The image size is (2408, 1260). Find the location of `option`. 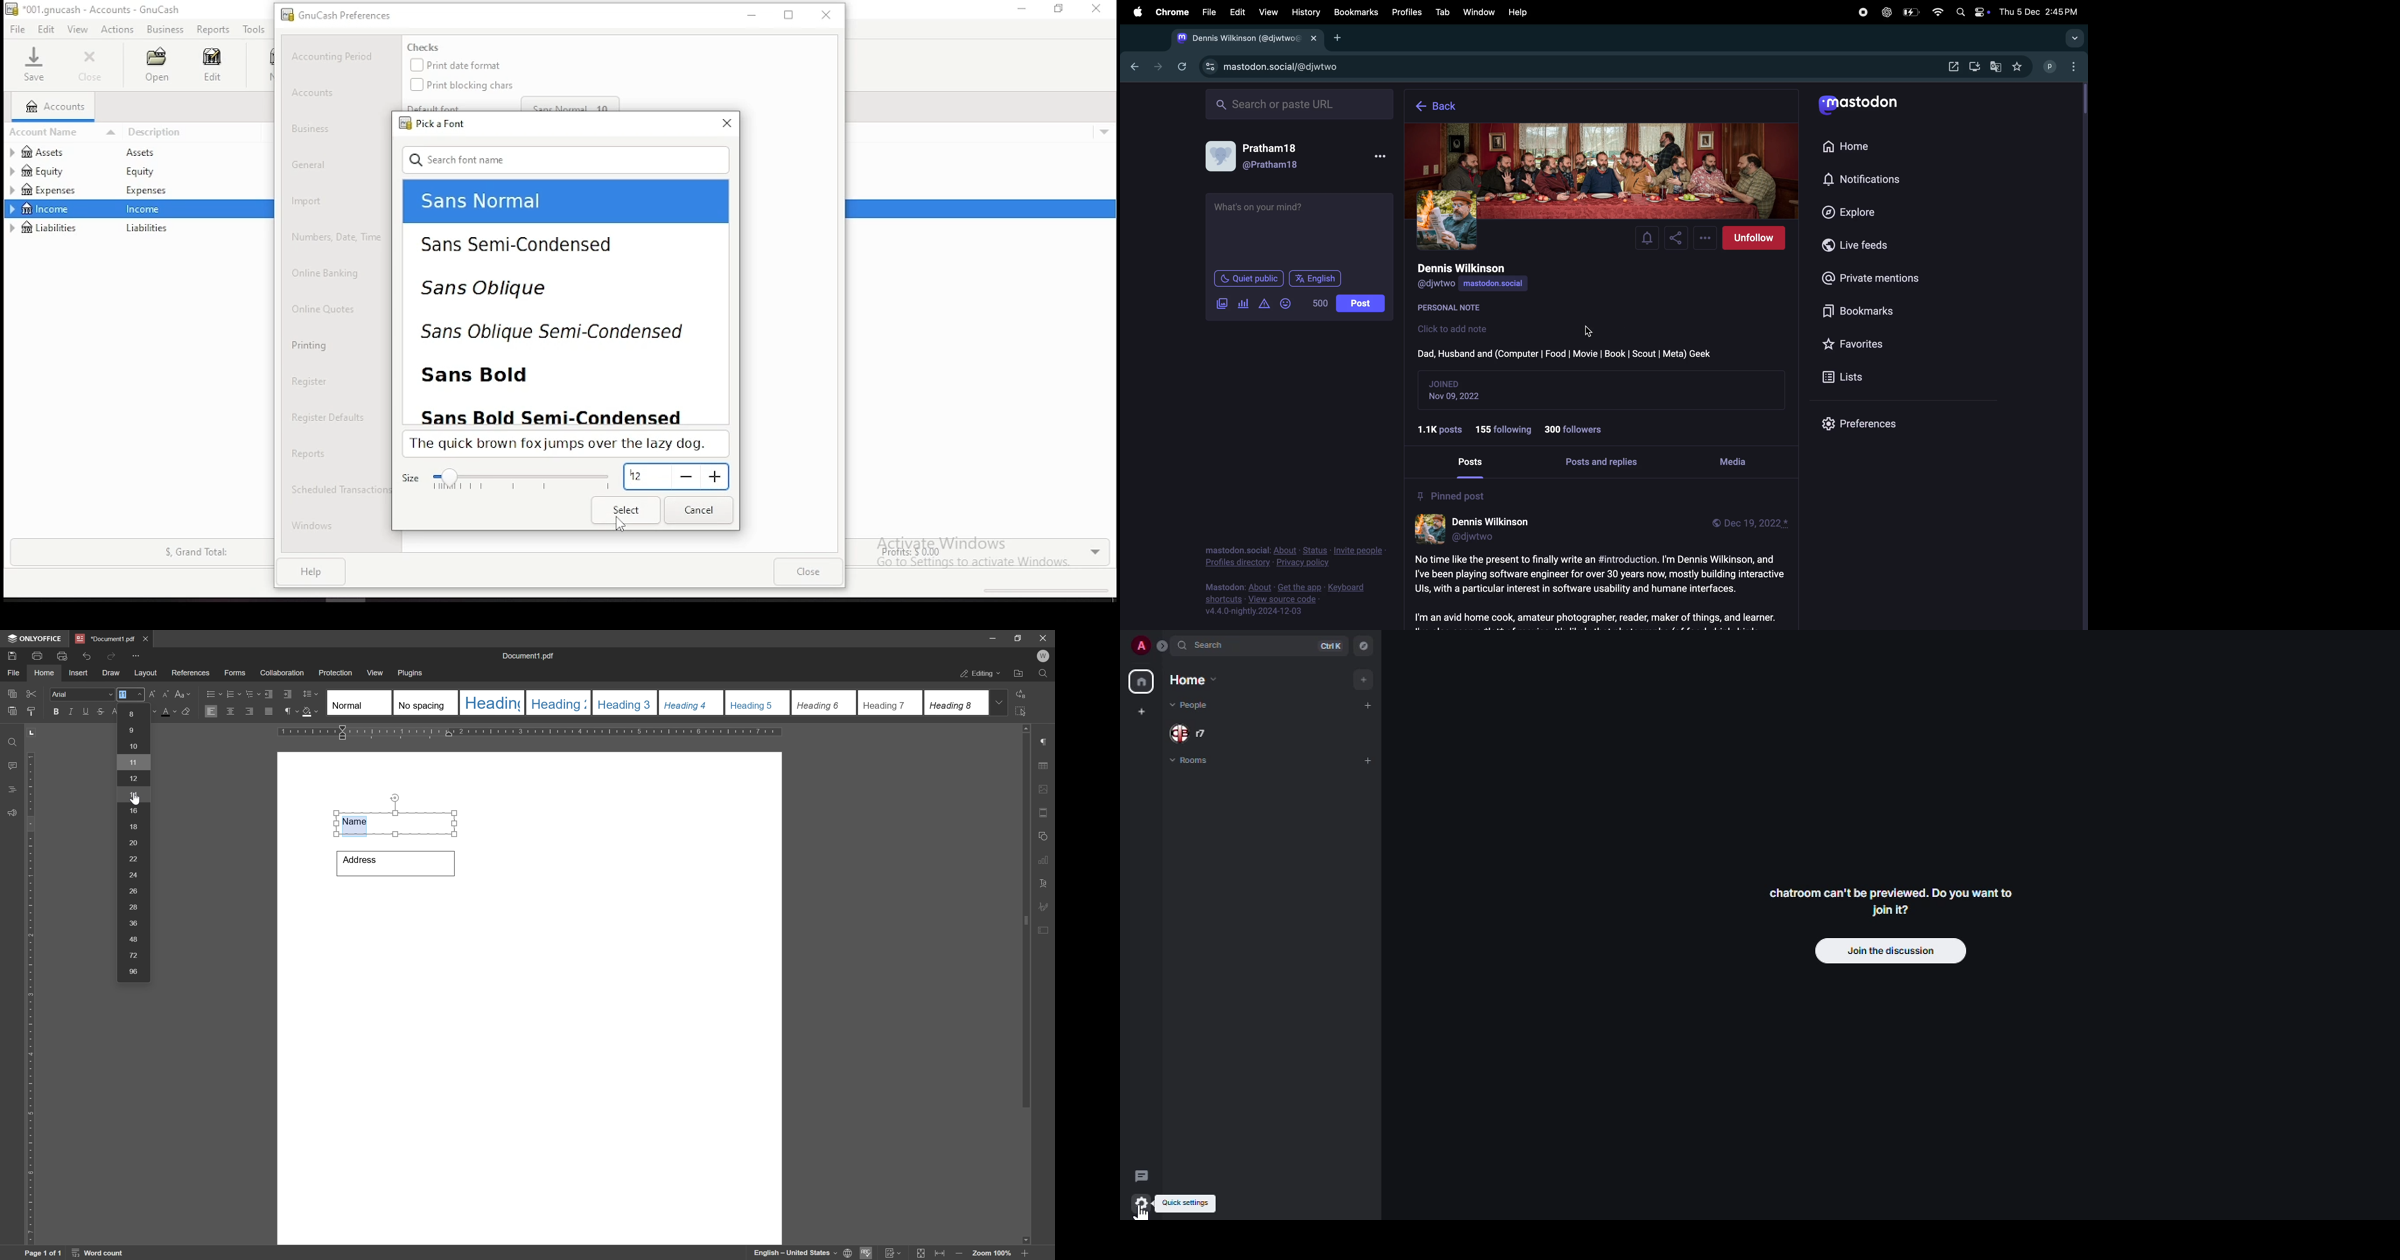

option is located at coordinates (2075, 67).